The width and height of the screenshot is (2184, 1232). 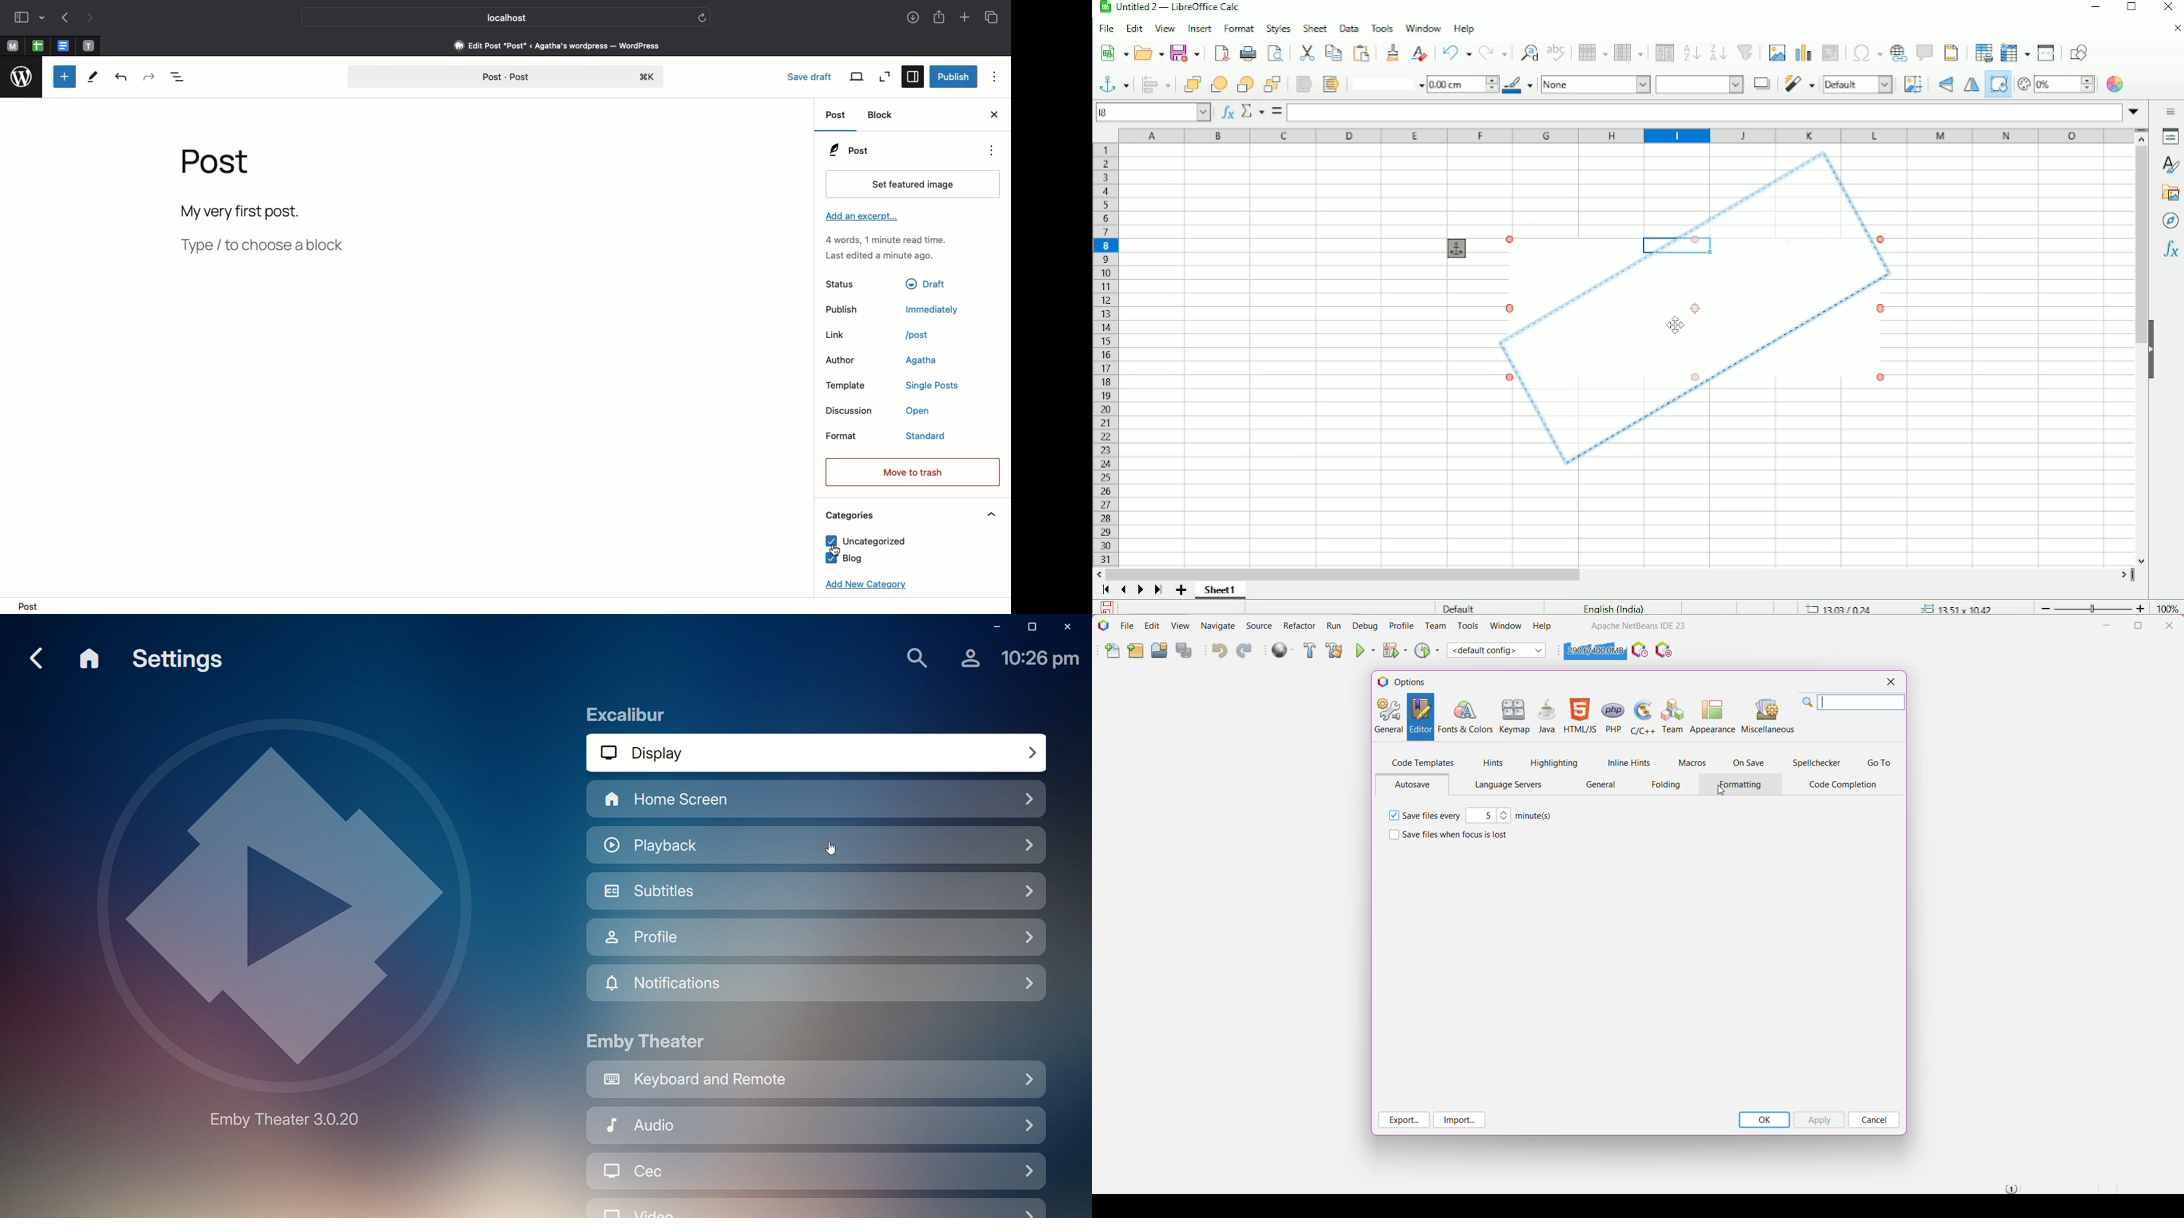 What do you see at coordinates (1831, 53) in the screenshot?
I see `Insert or edit pivot table` at bounding box center [1831, 53].